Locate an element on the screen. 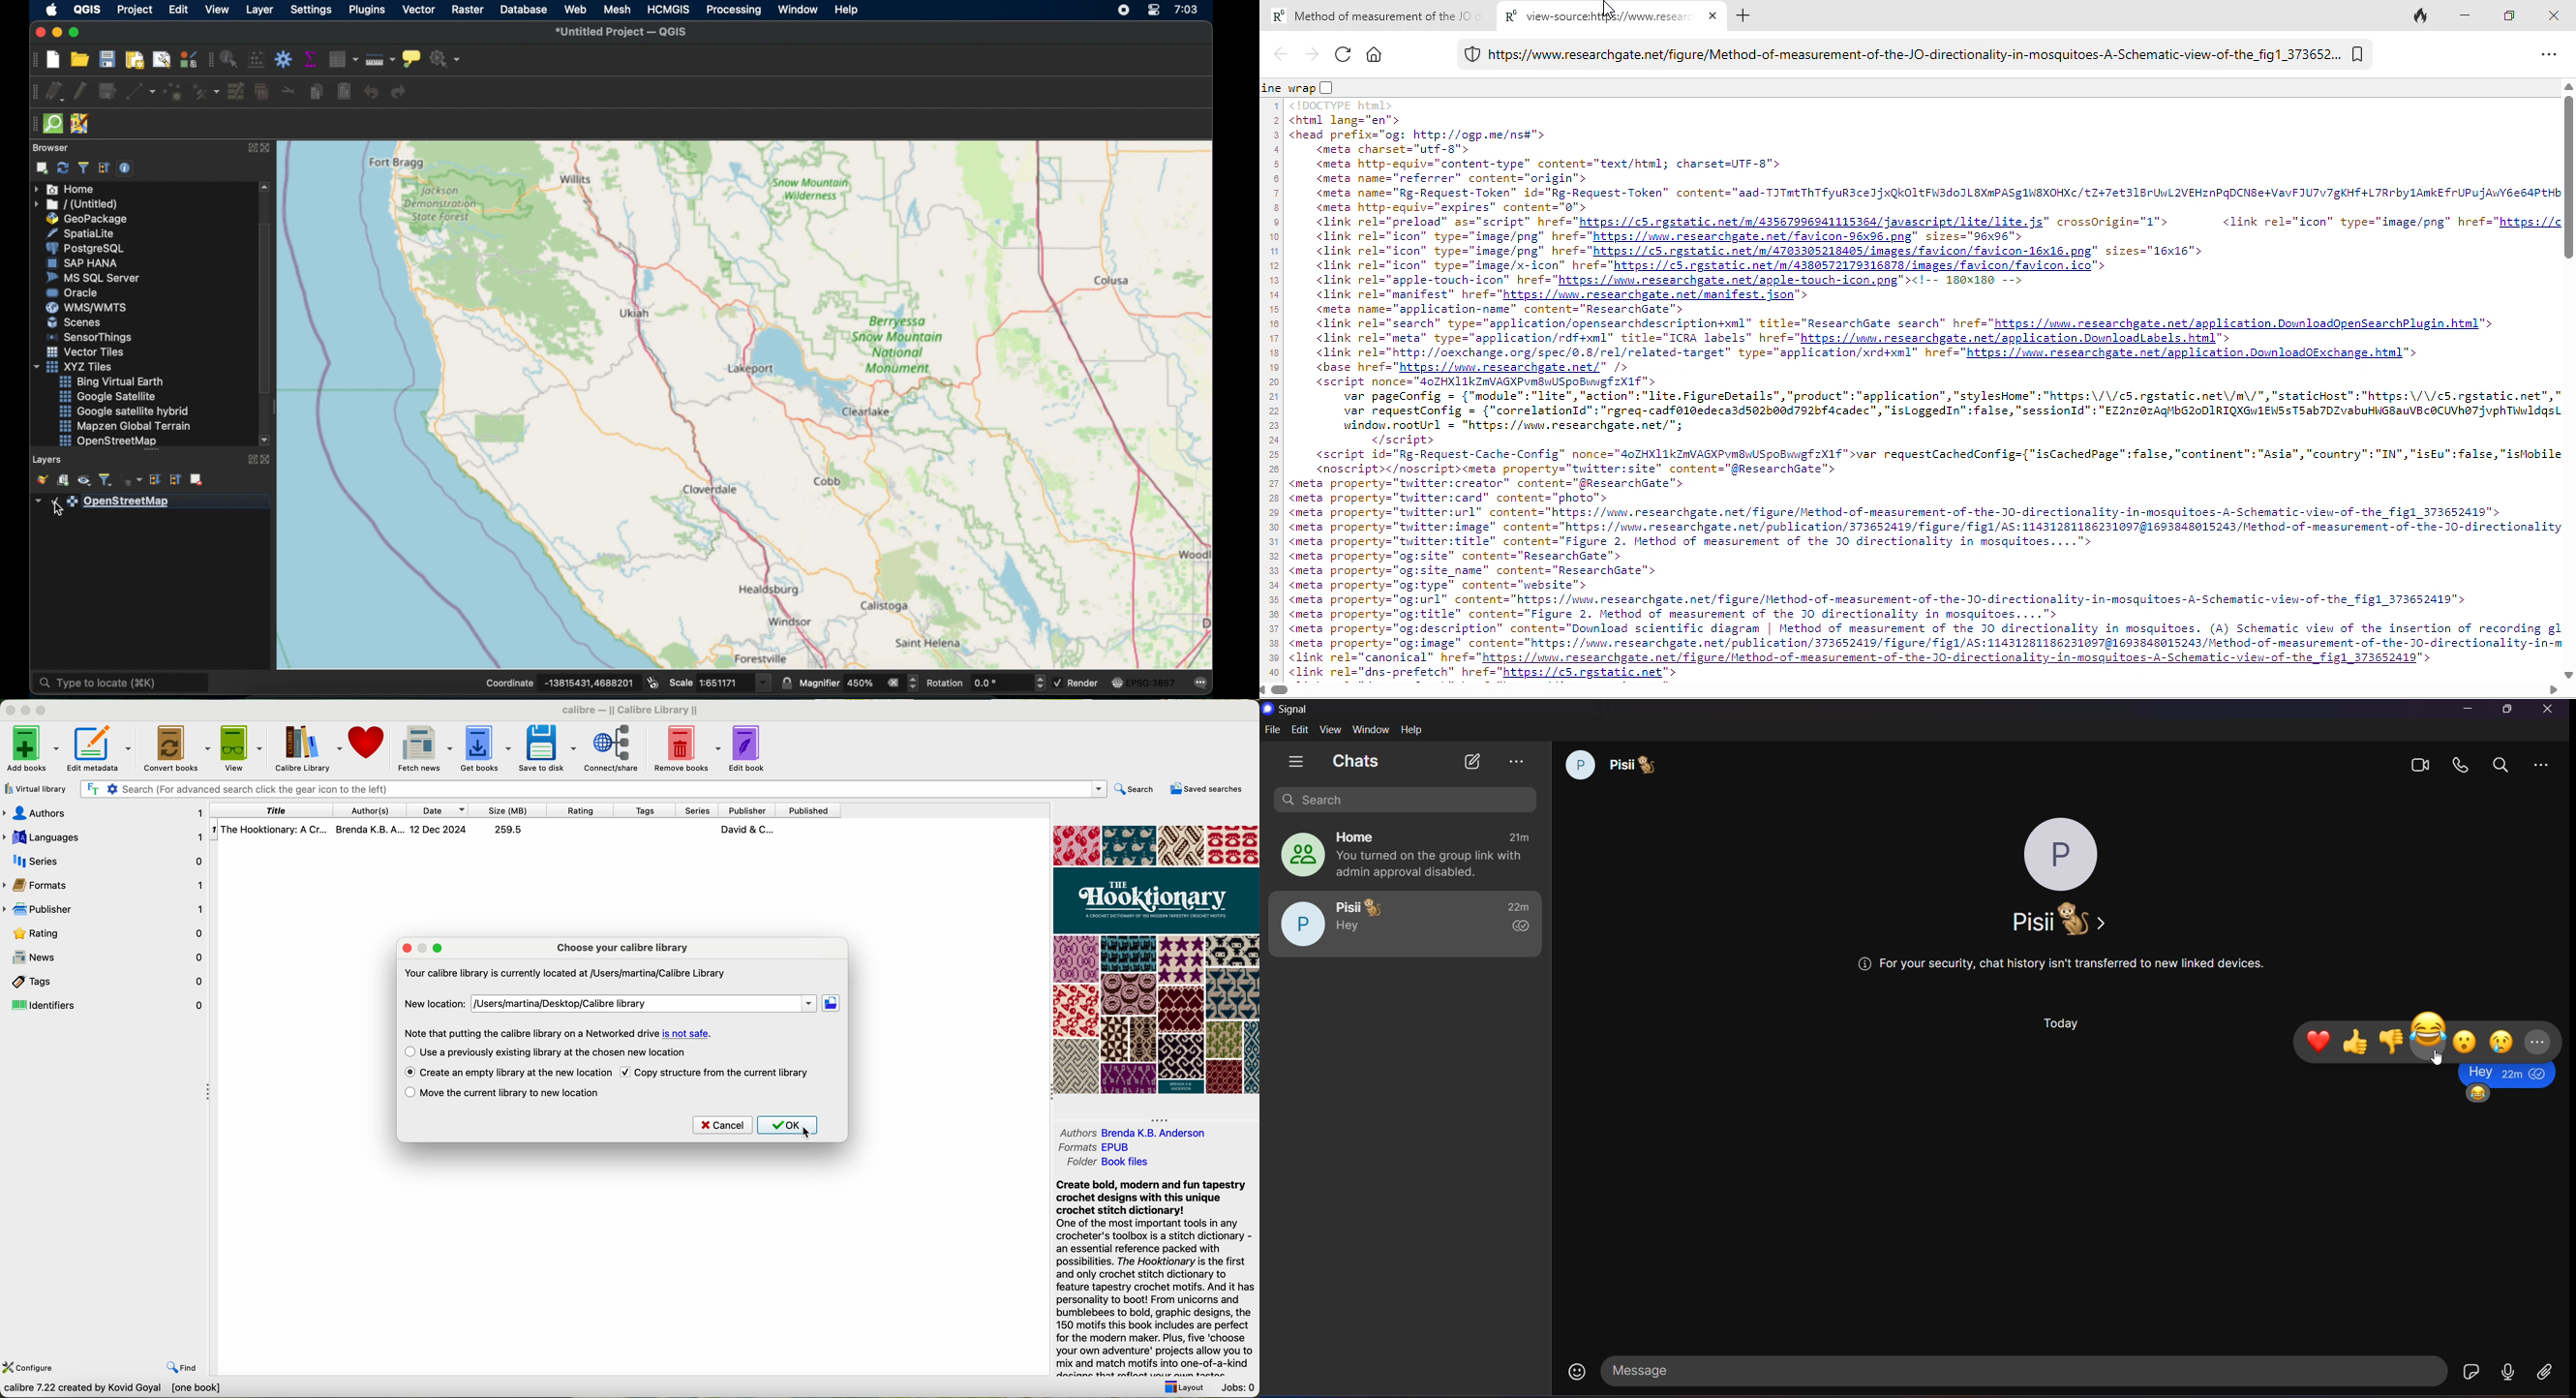 The image size is (2576, 1400). calls is located at coordinates (2462, 765).